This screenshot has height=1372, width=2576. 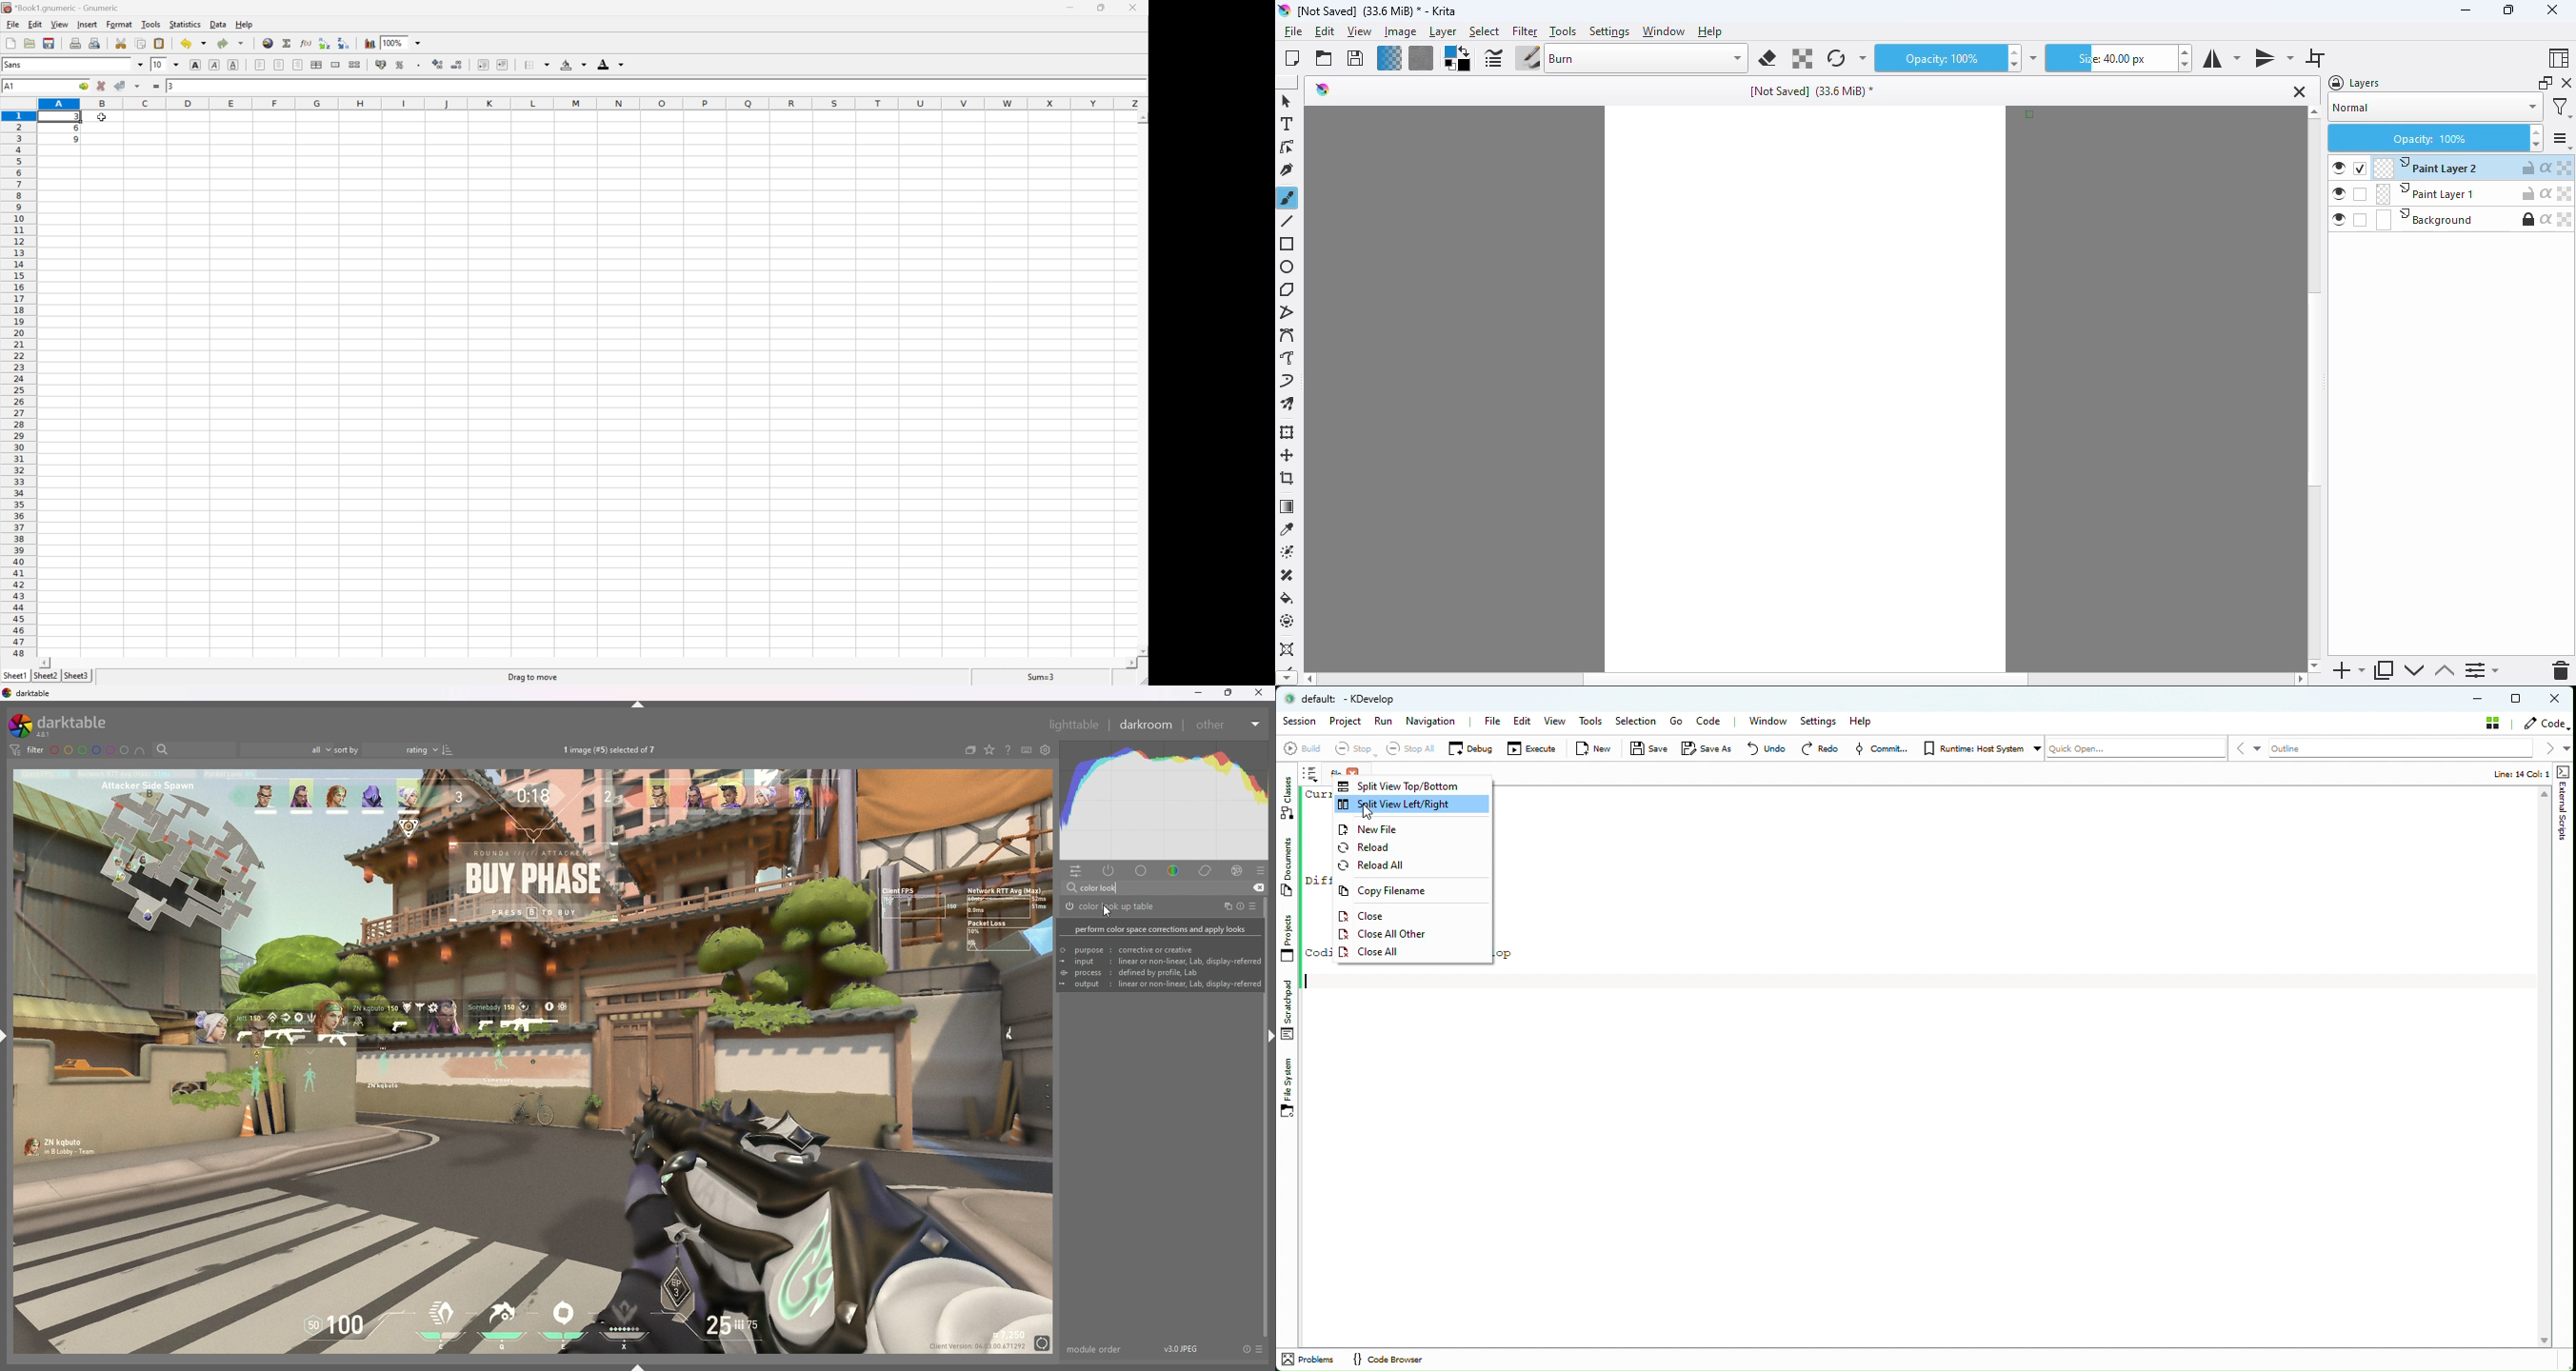 I want to click on transform a layer or a selection, so click(x=1288, y=432).